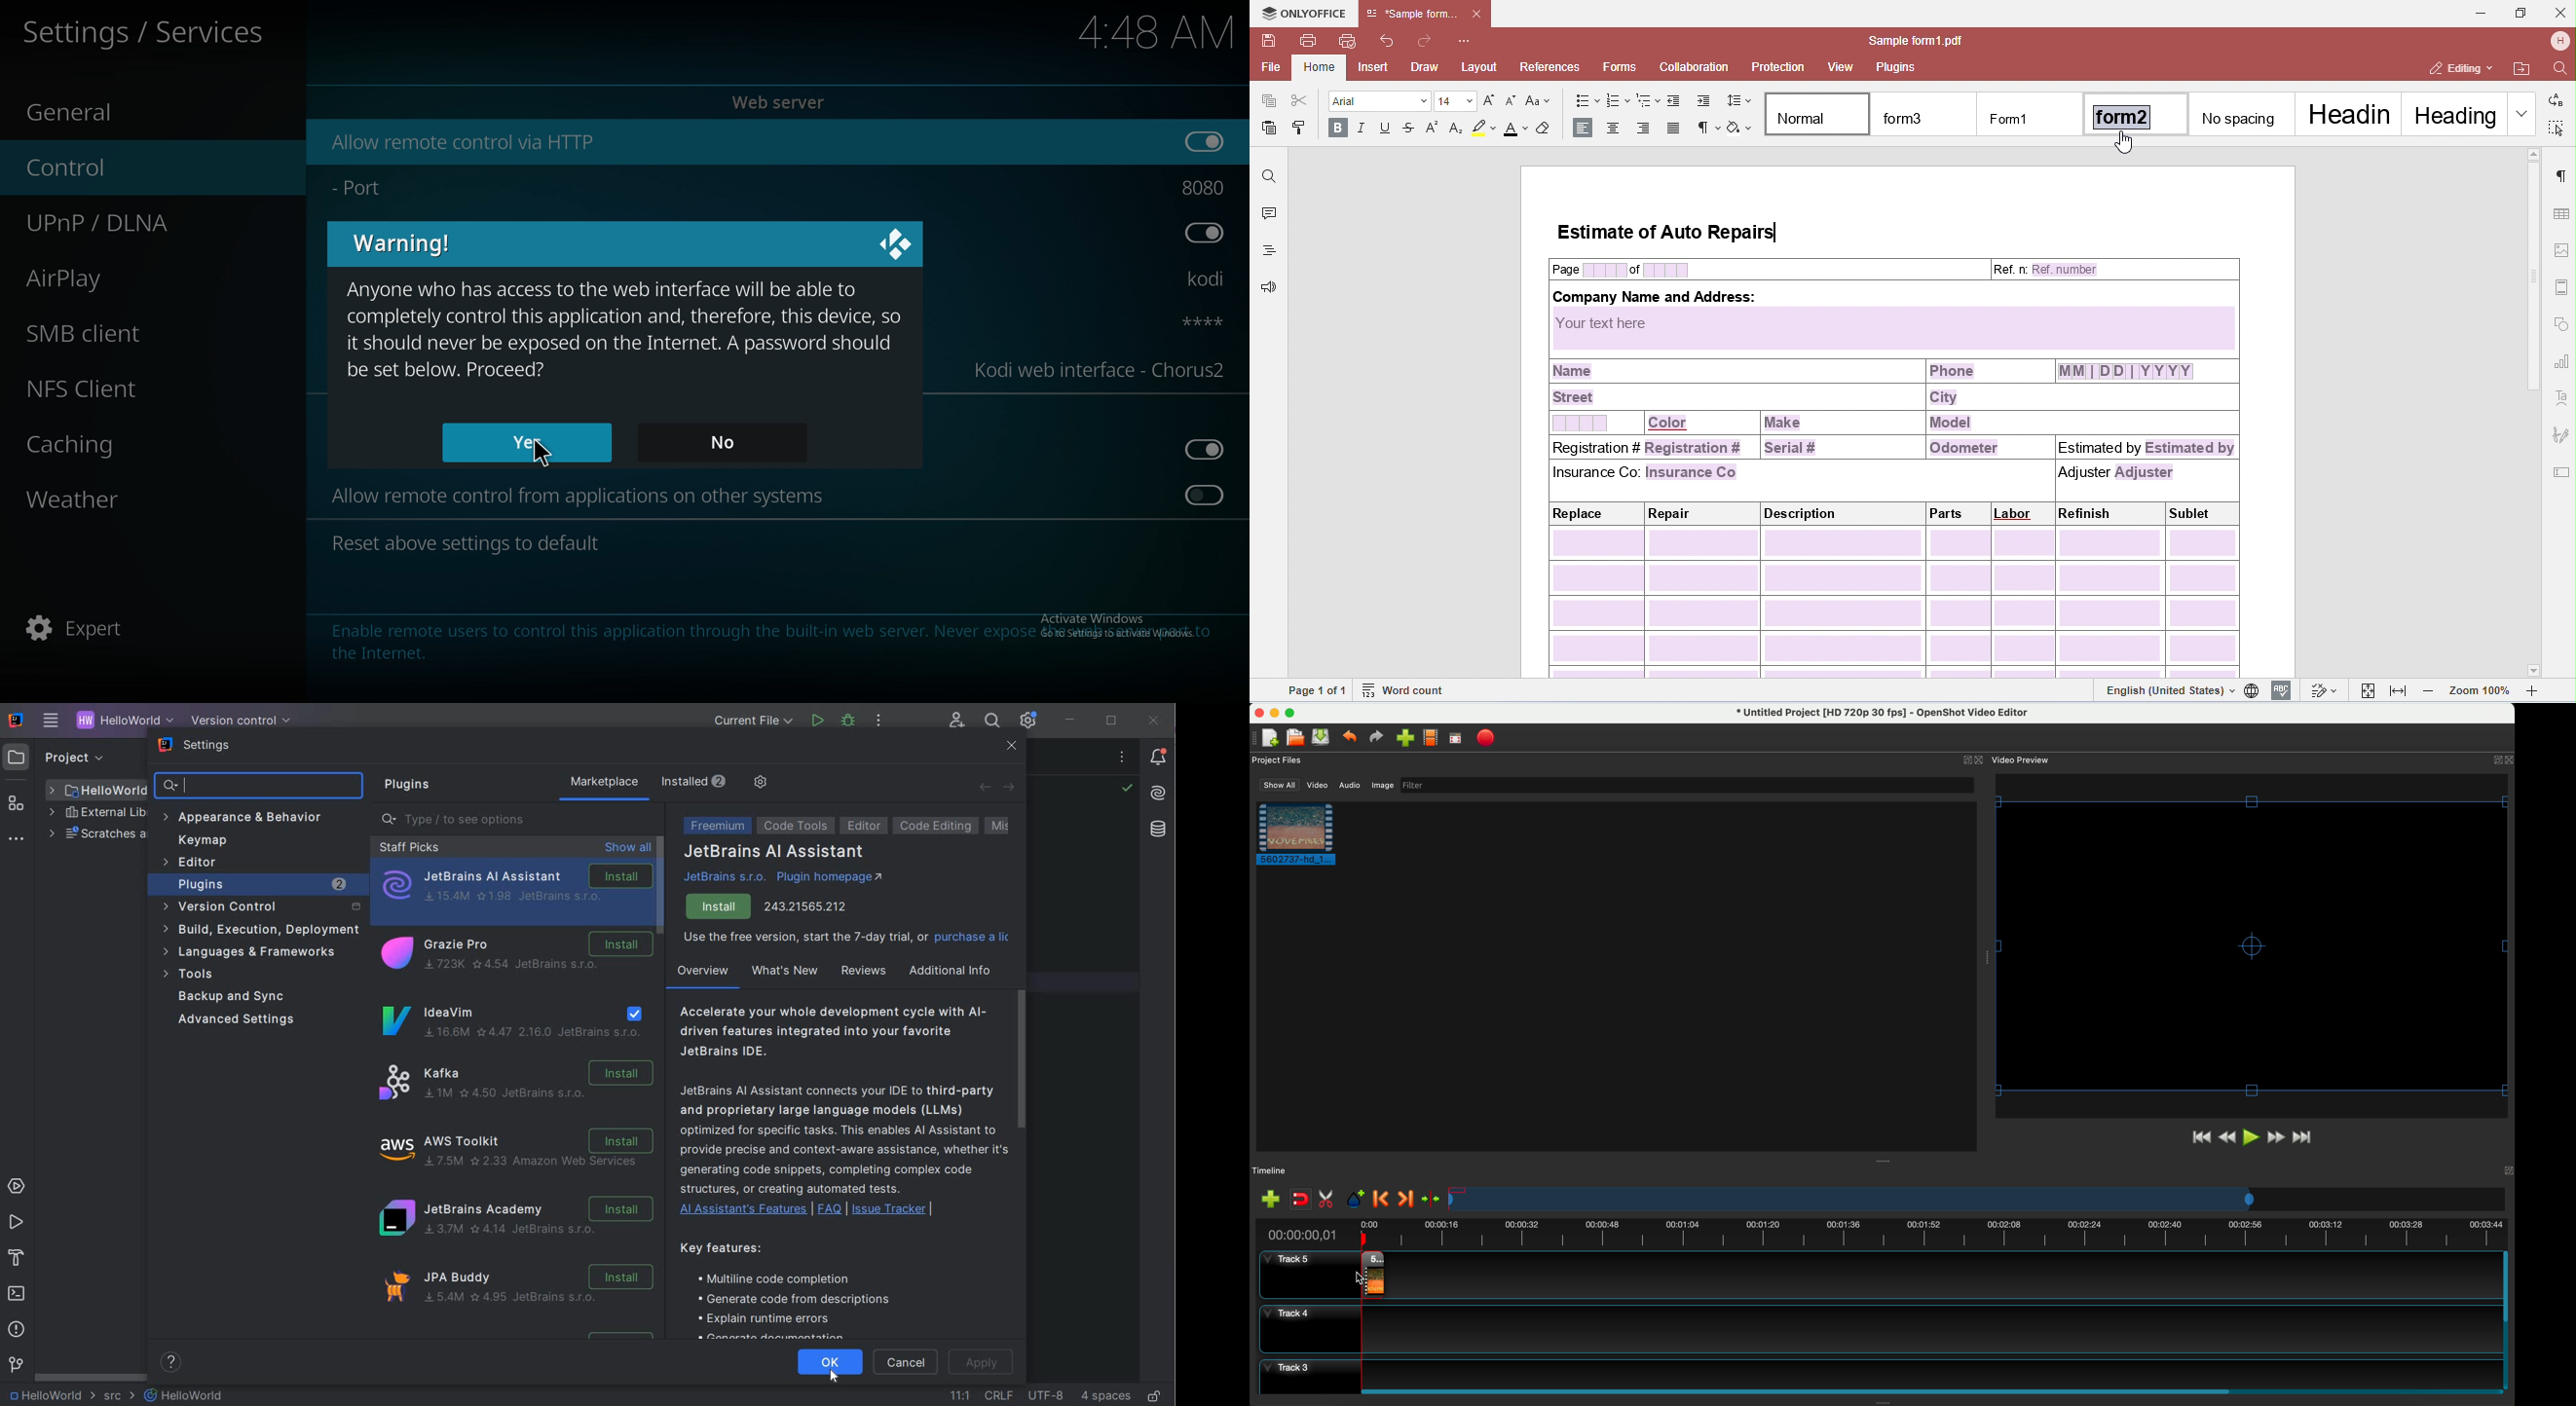 The image size is (2576, 1428). I want to click on code editing, so click(936, 825).